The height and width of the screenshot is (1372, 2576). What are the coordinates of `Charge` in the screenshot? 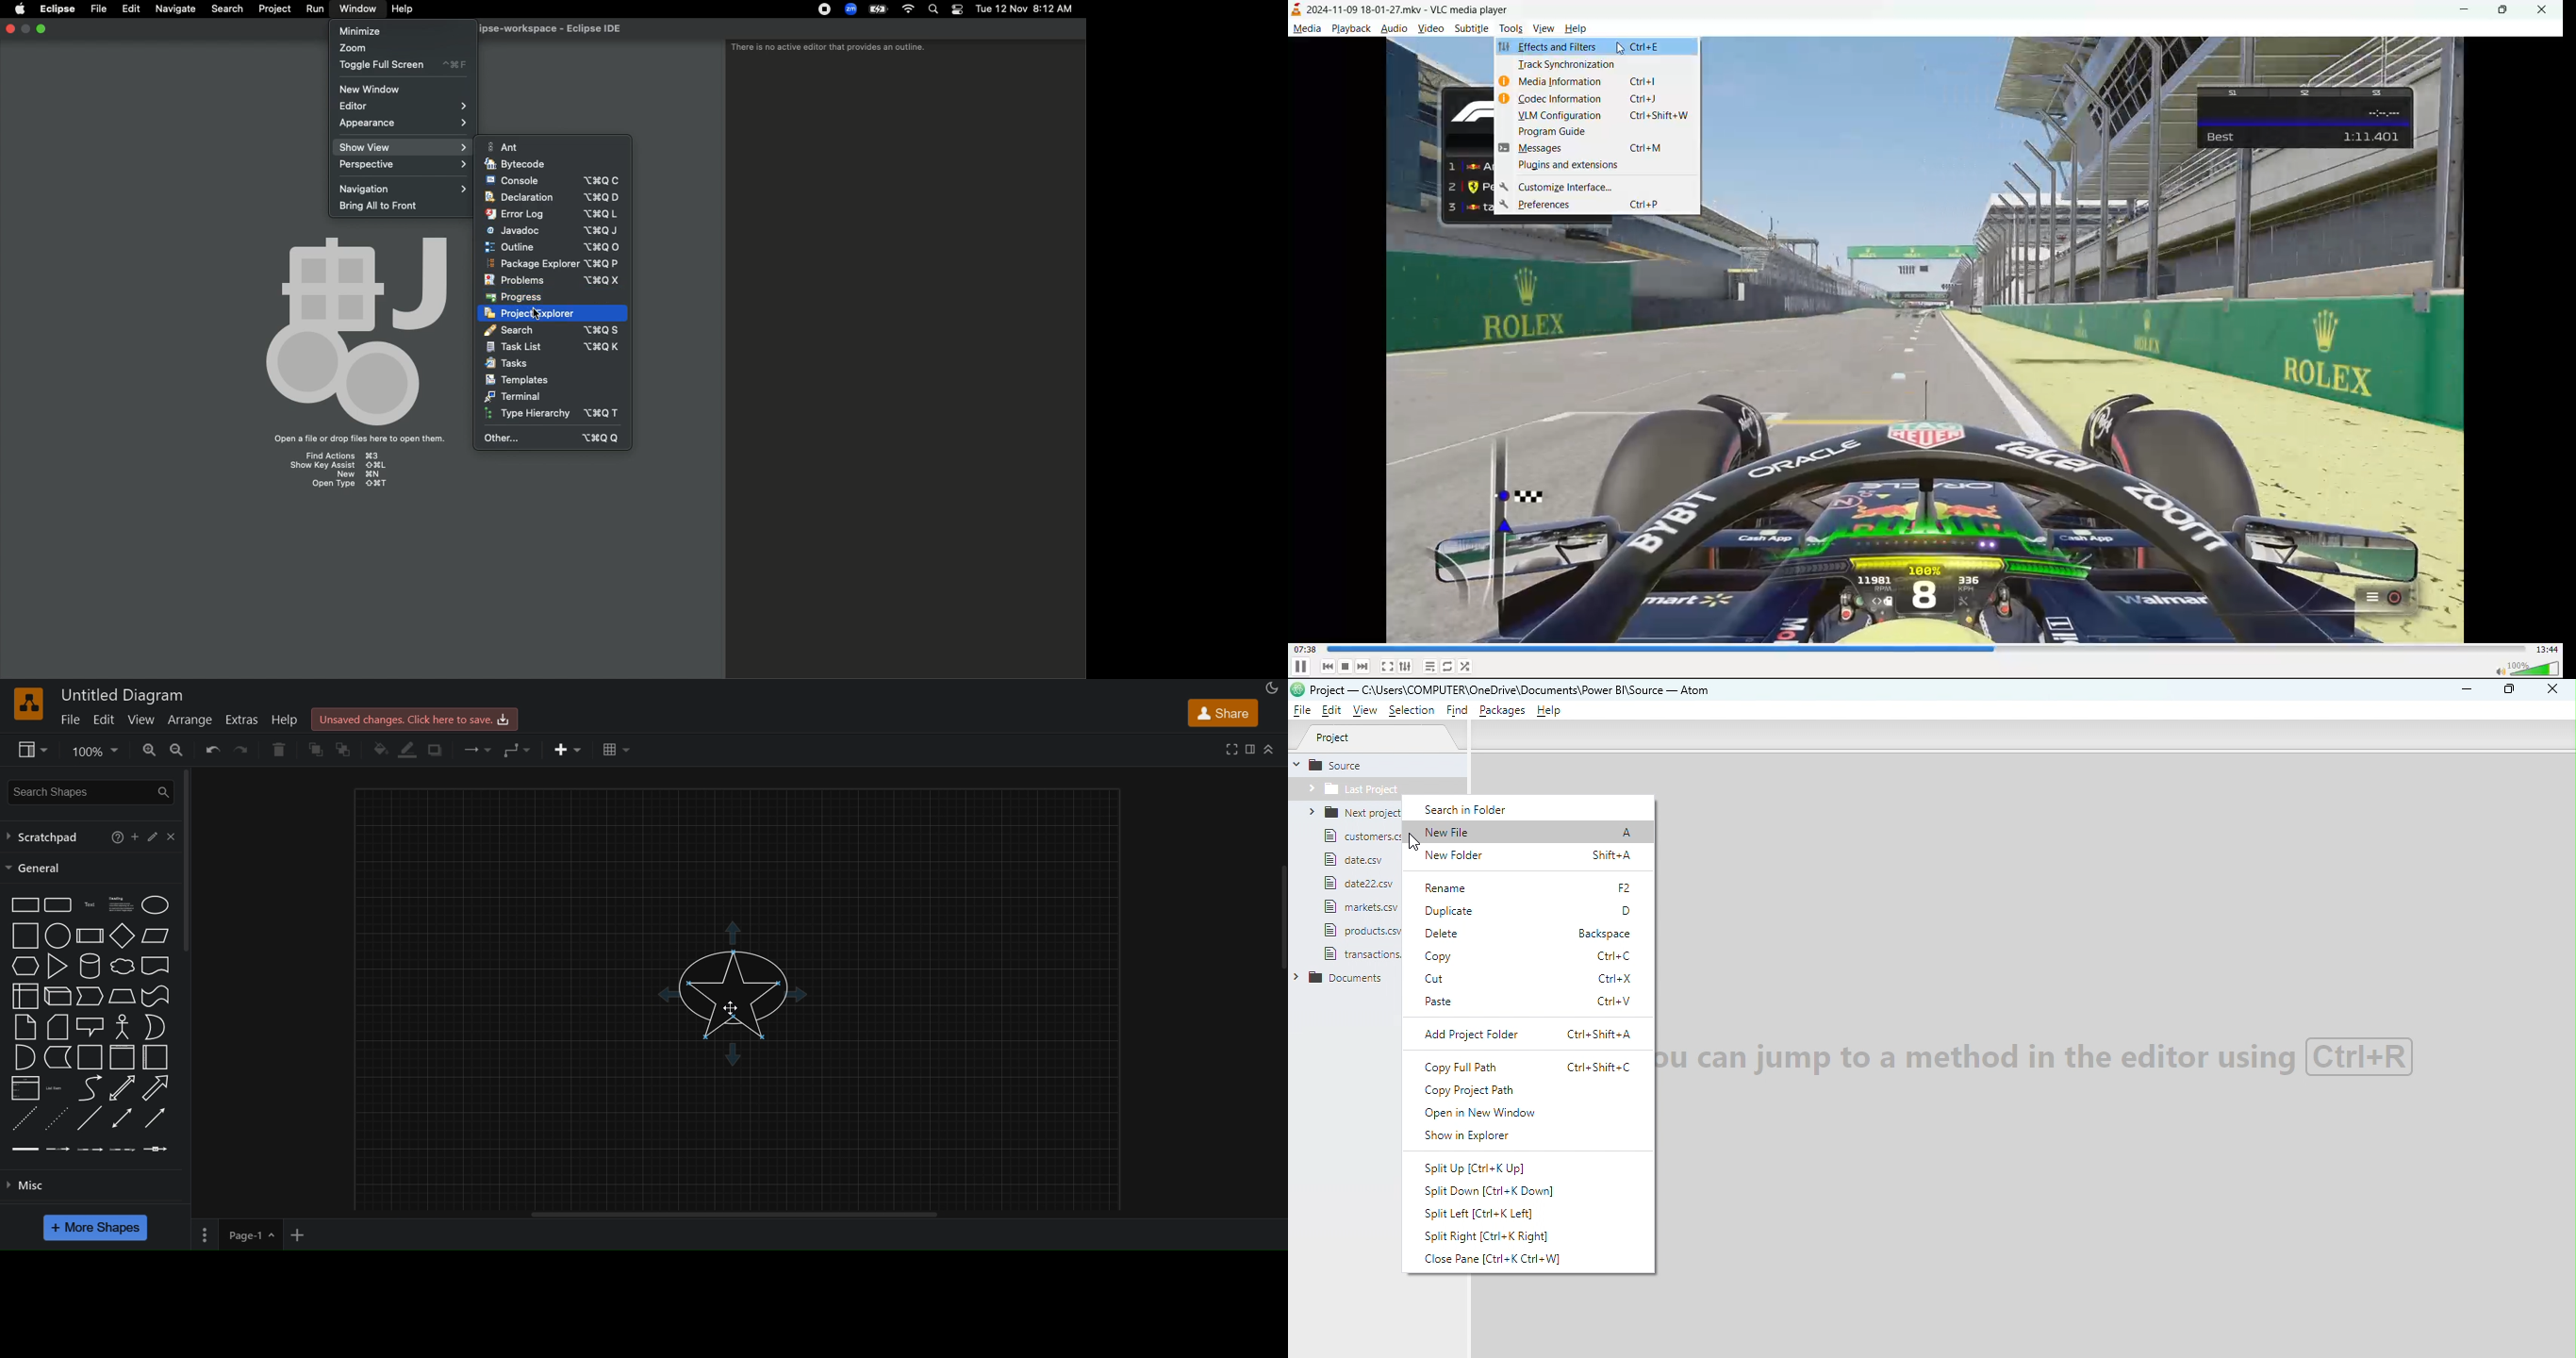 It's located at (875, 11).